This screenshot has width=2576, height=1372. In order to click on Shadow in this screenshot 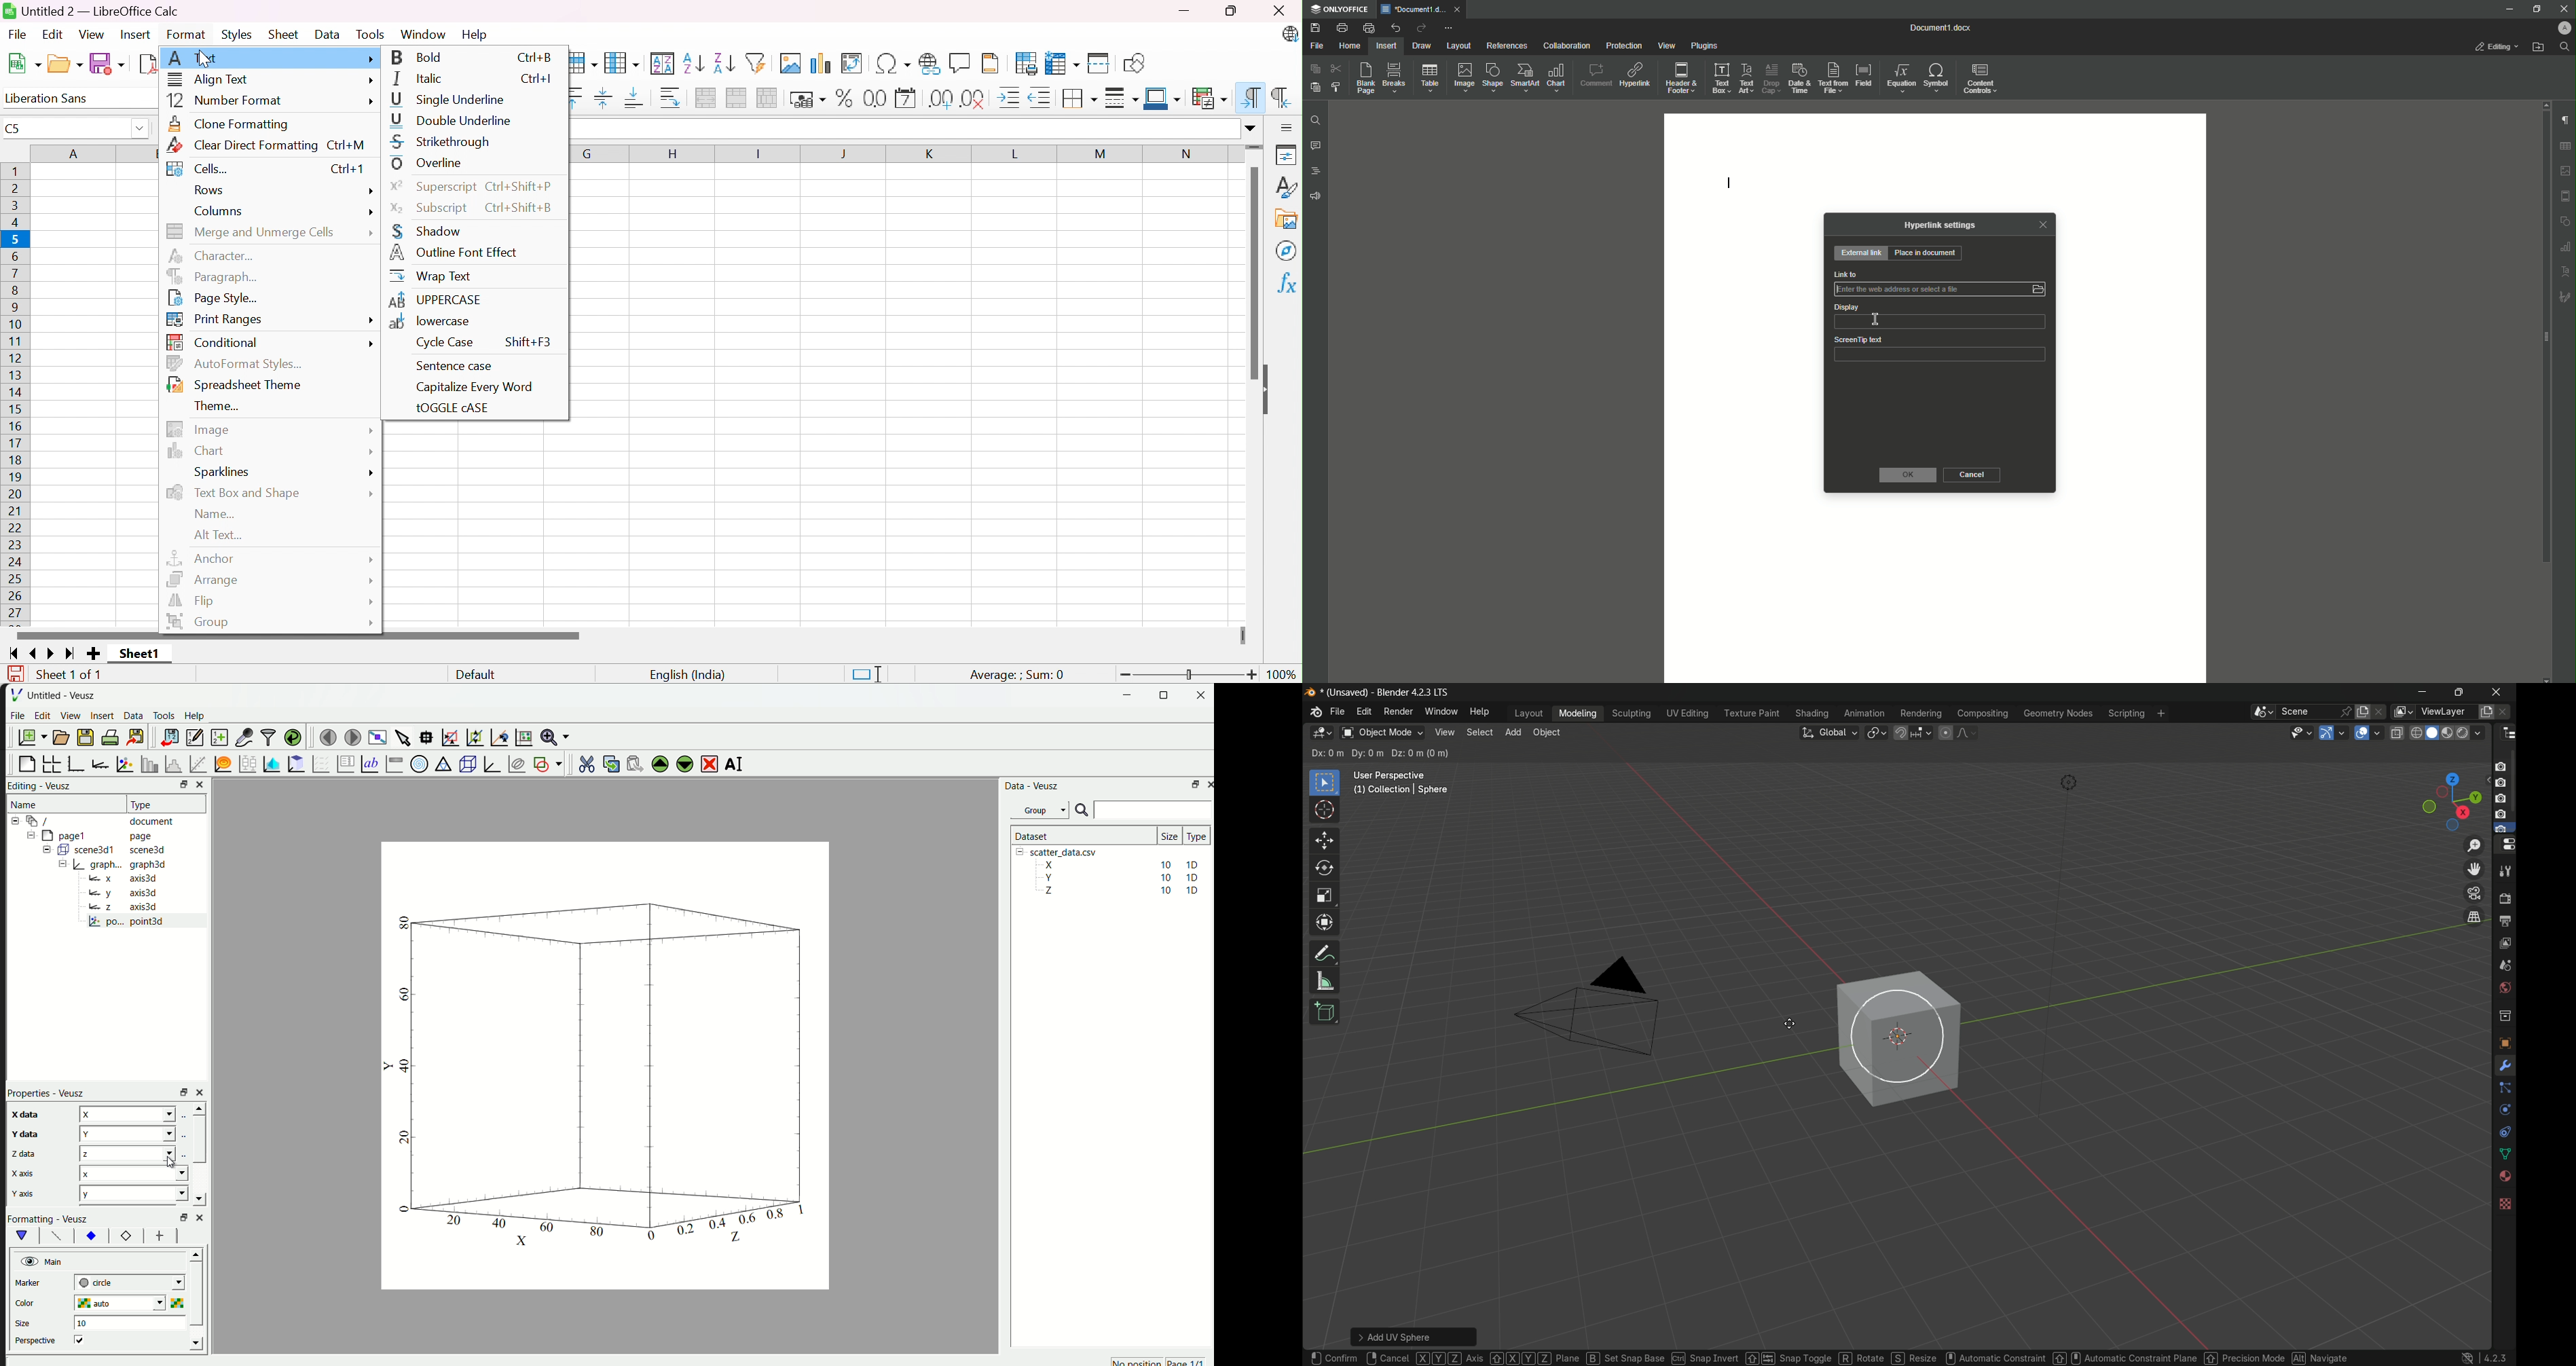, I will do `click(424, 231)`.